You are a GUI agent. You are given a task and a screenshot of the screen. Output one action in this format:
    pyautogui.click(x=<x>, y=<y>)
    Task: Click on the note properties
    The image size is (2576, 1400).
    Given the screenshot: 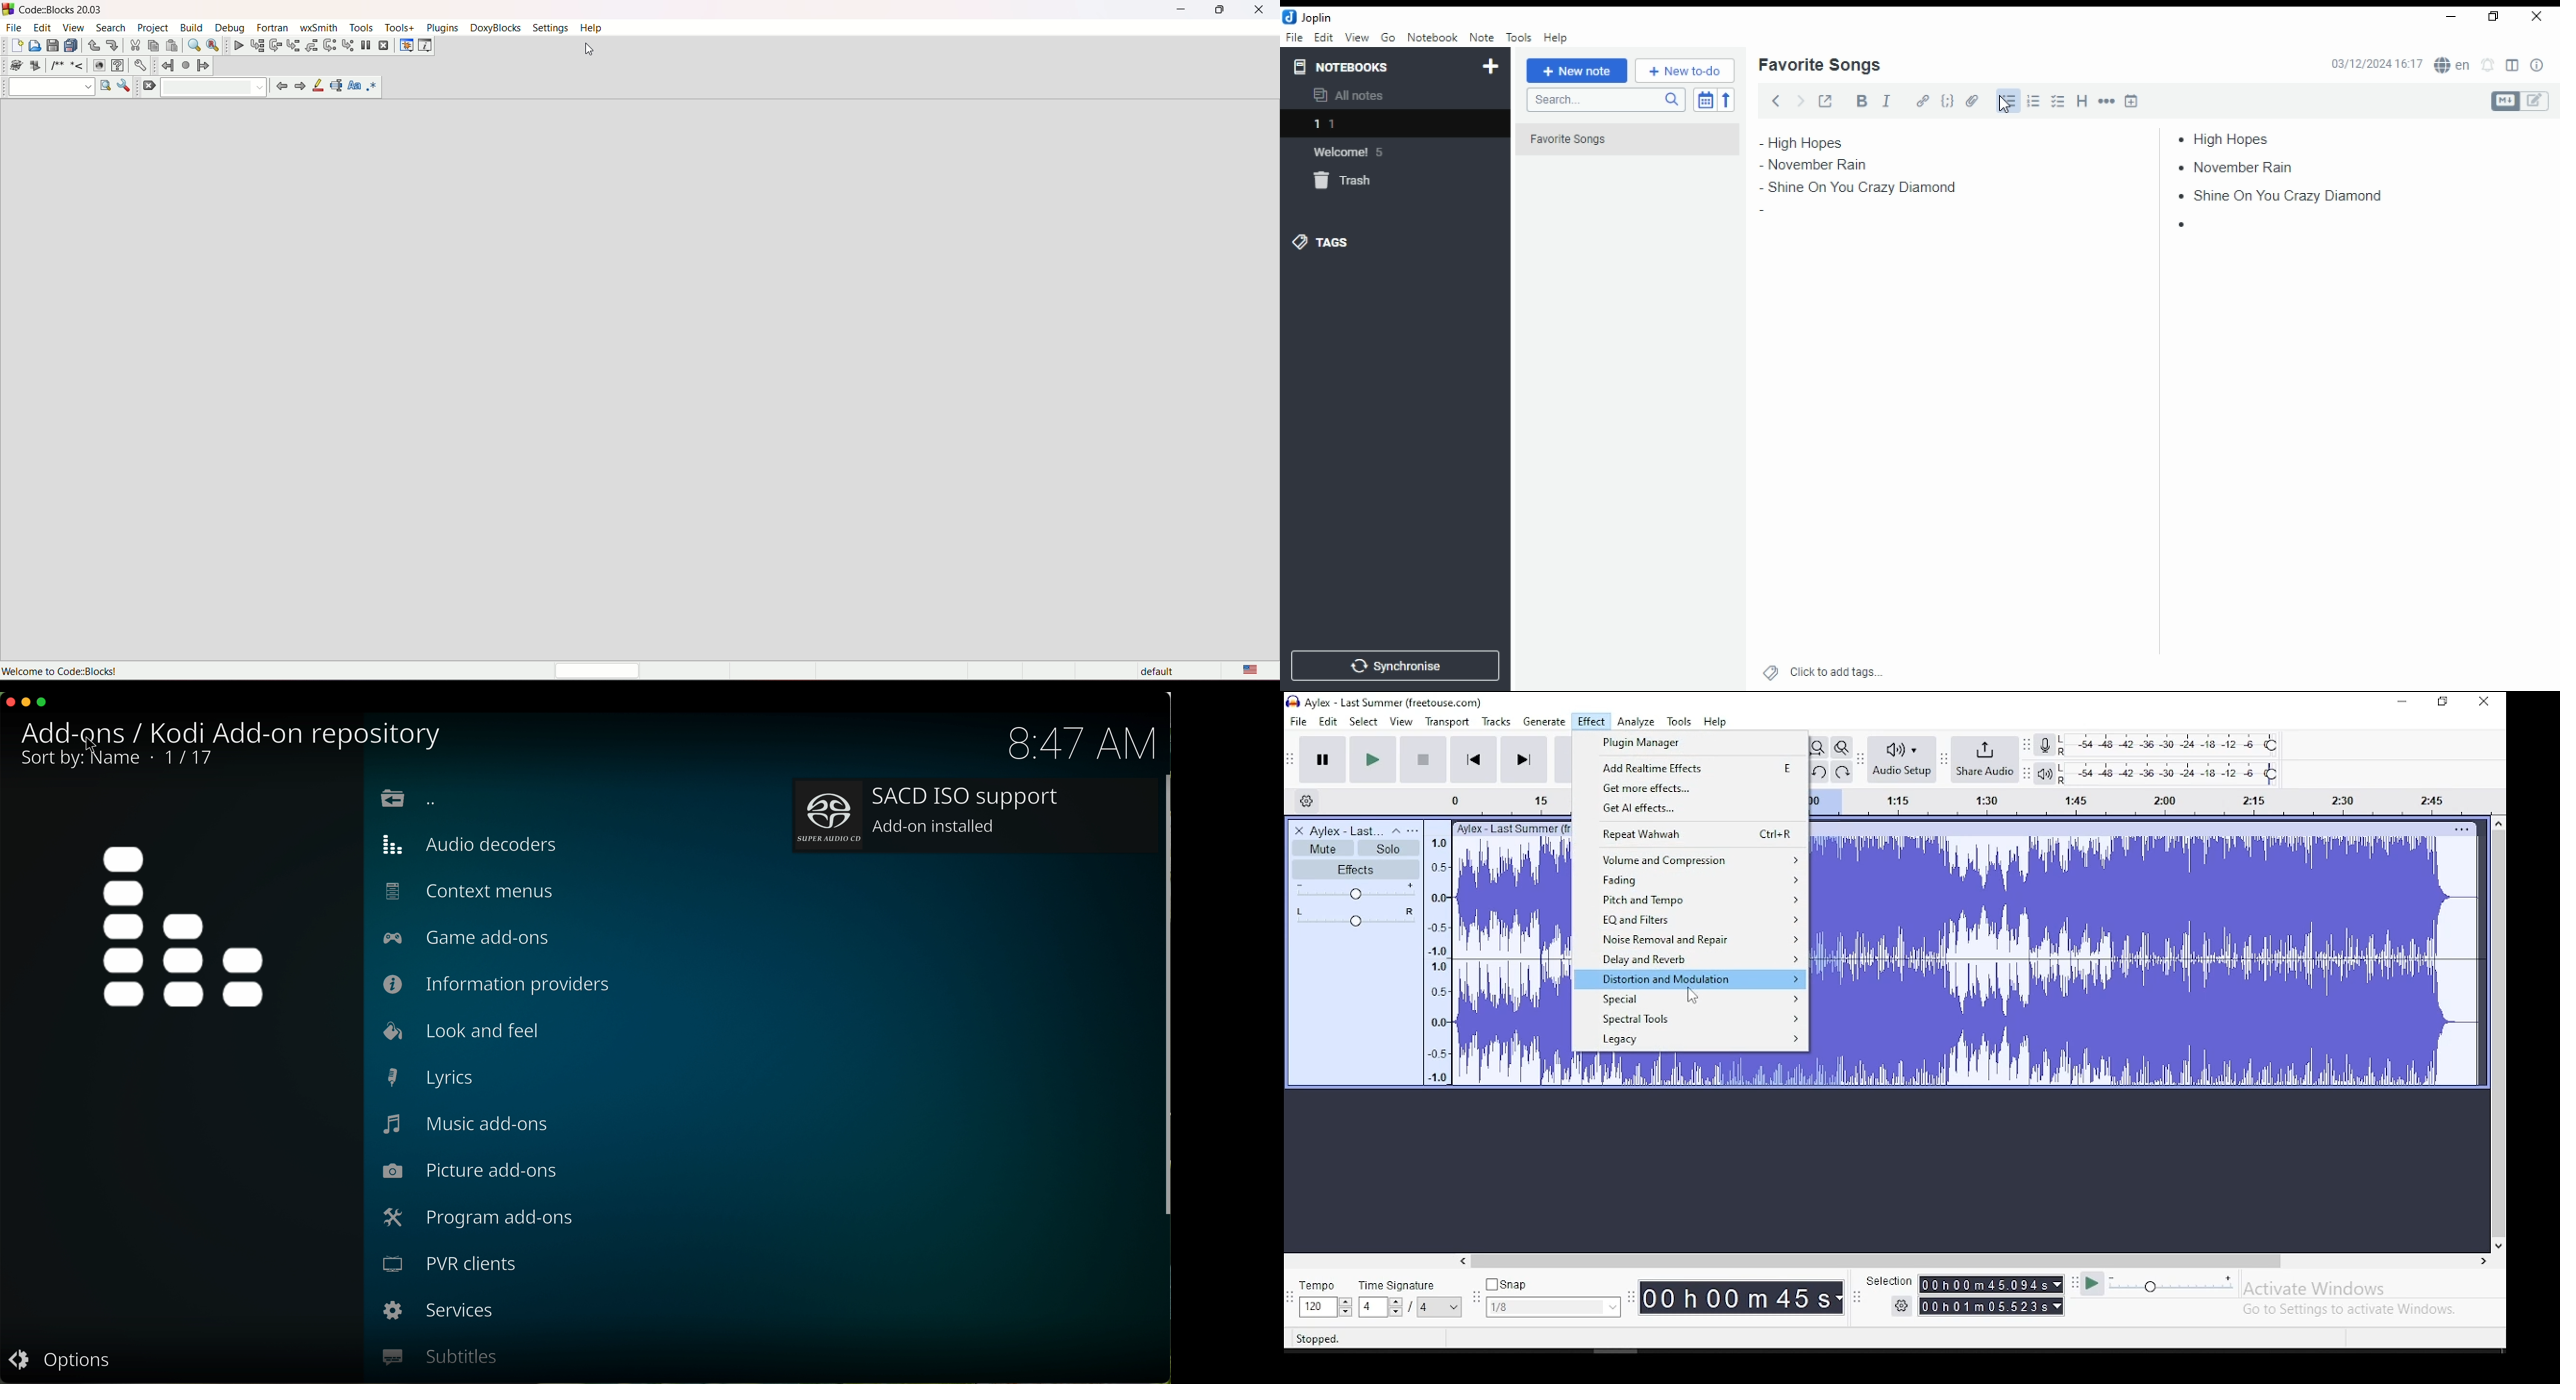 What is the action you would take?
    pyautogui.click(x=2538, y=66)
    